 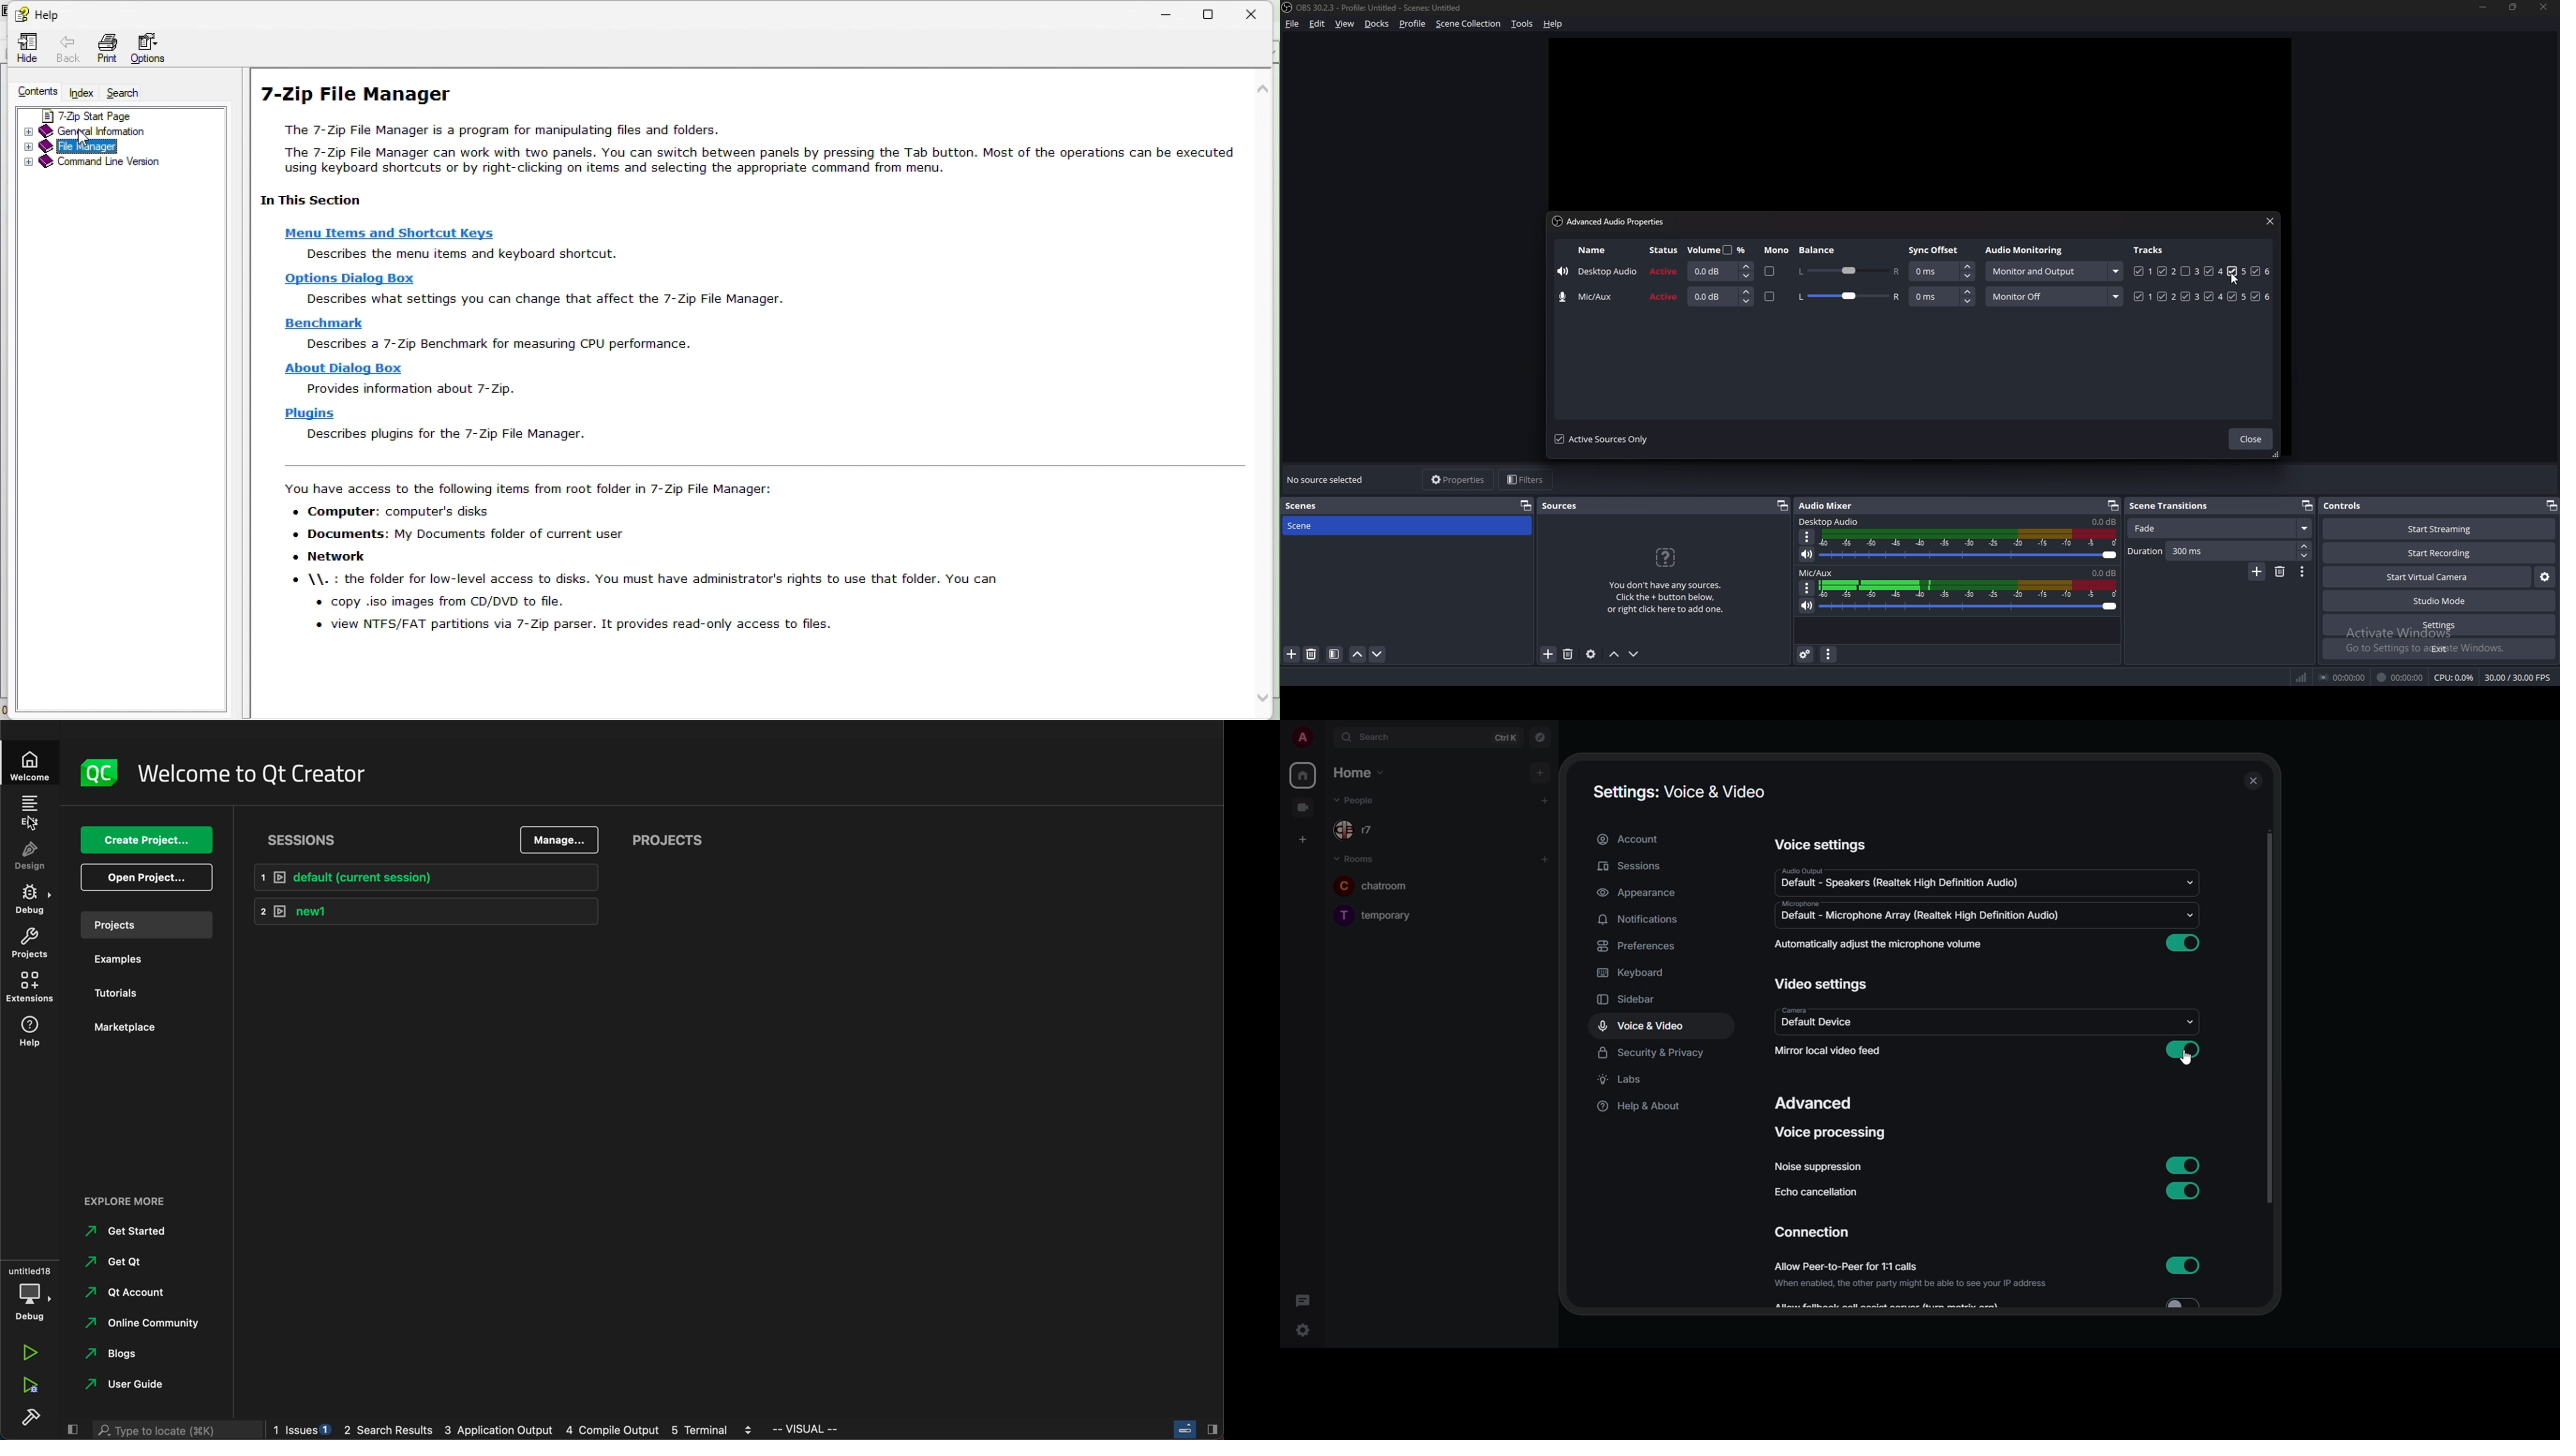 What do you see at coordinates (1469, 23) in the screenshot?
I see `scene collection` at bounding box center [1469, 23].